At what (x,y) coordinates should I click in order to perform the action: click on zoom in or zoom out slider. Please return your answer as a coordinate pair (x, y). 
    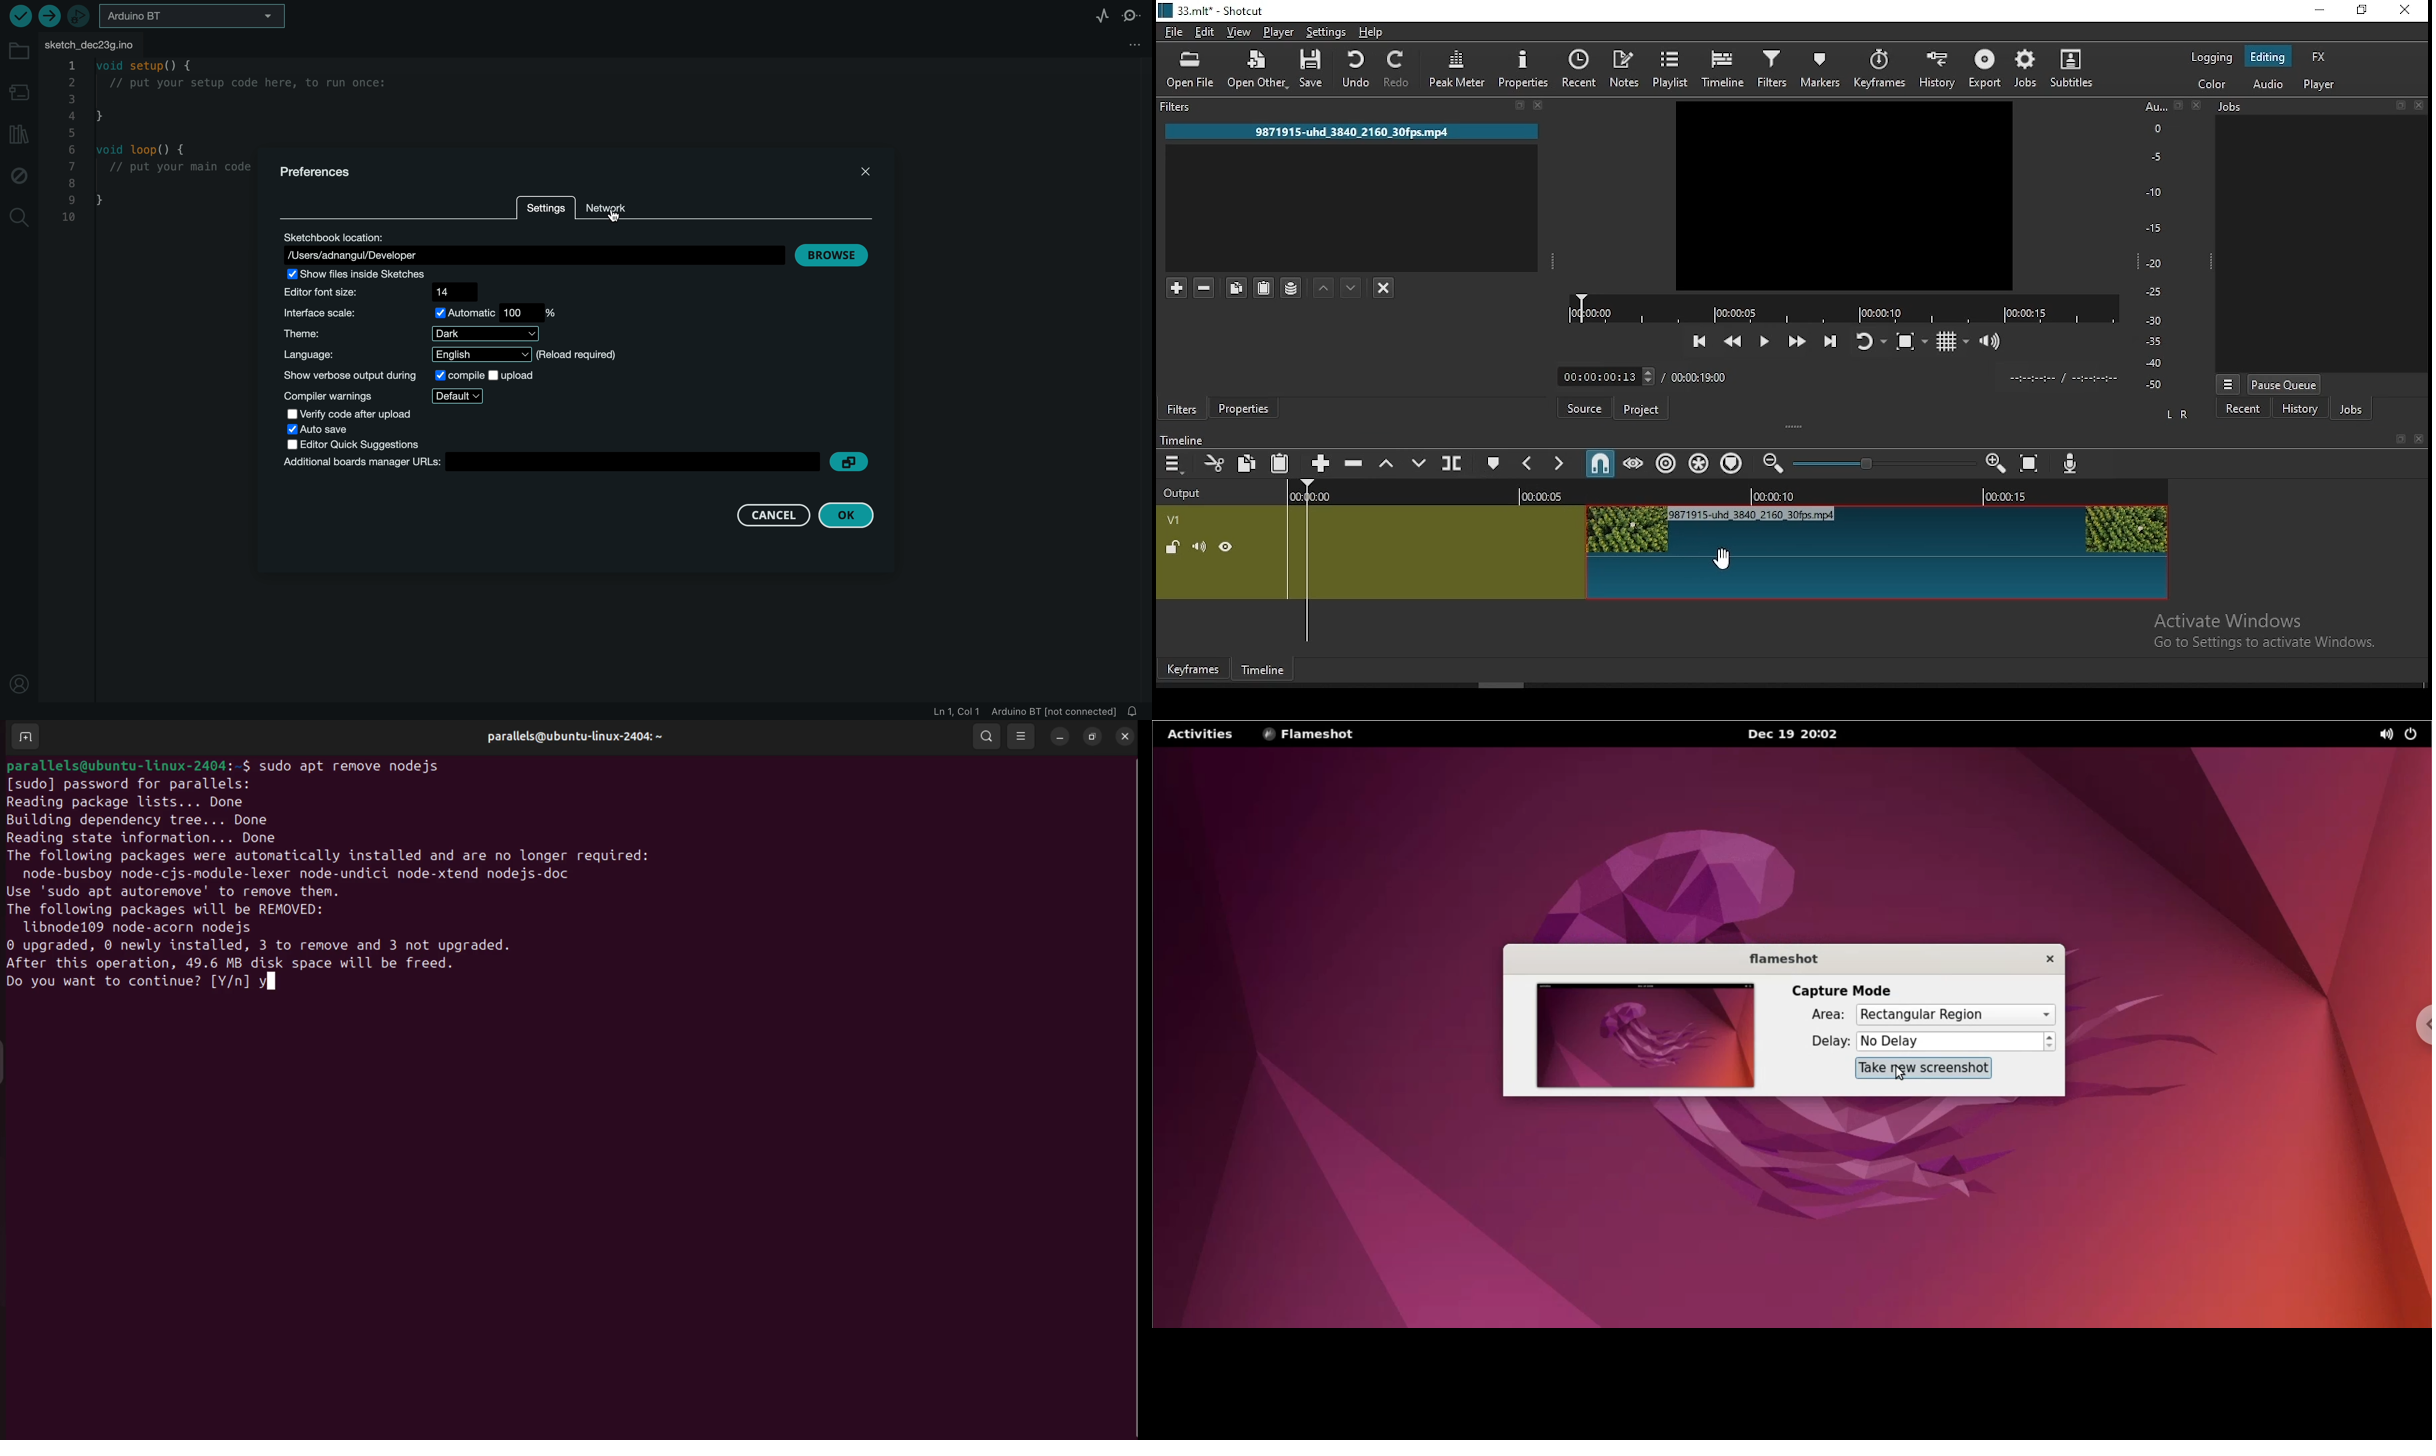
    Looking at the image, I should click on (1879, 464).